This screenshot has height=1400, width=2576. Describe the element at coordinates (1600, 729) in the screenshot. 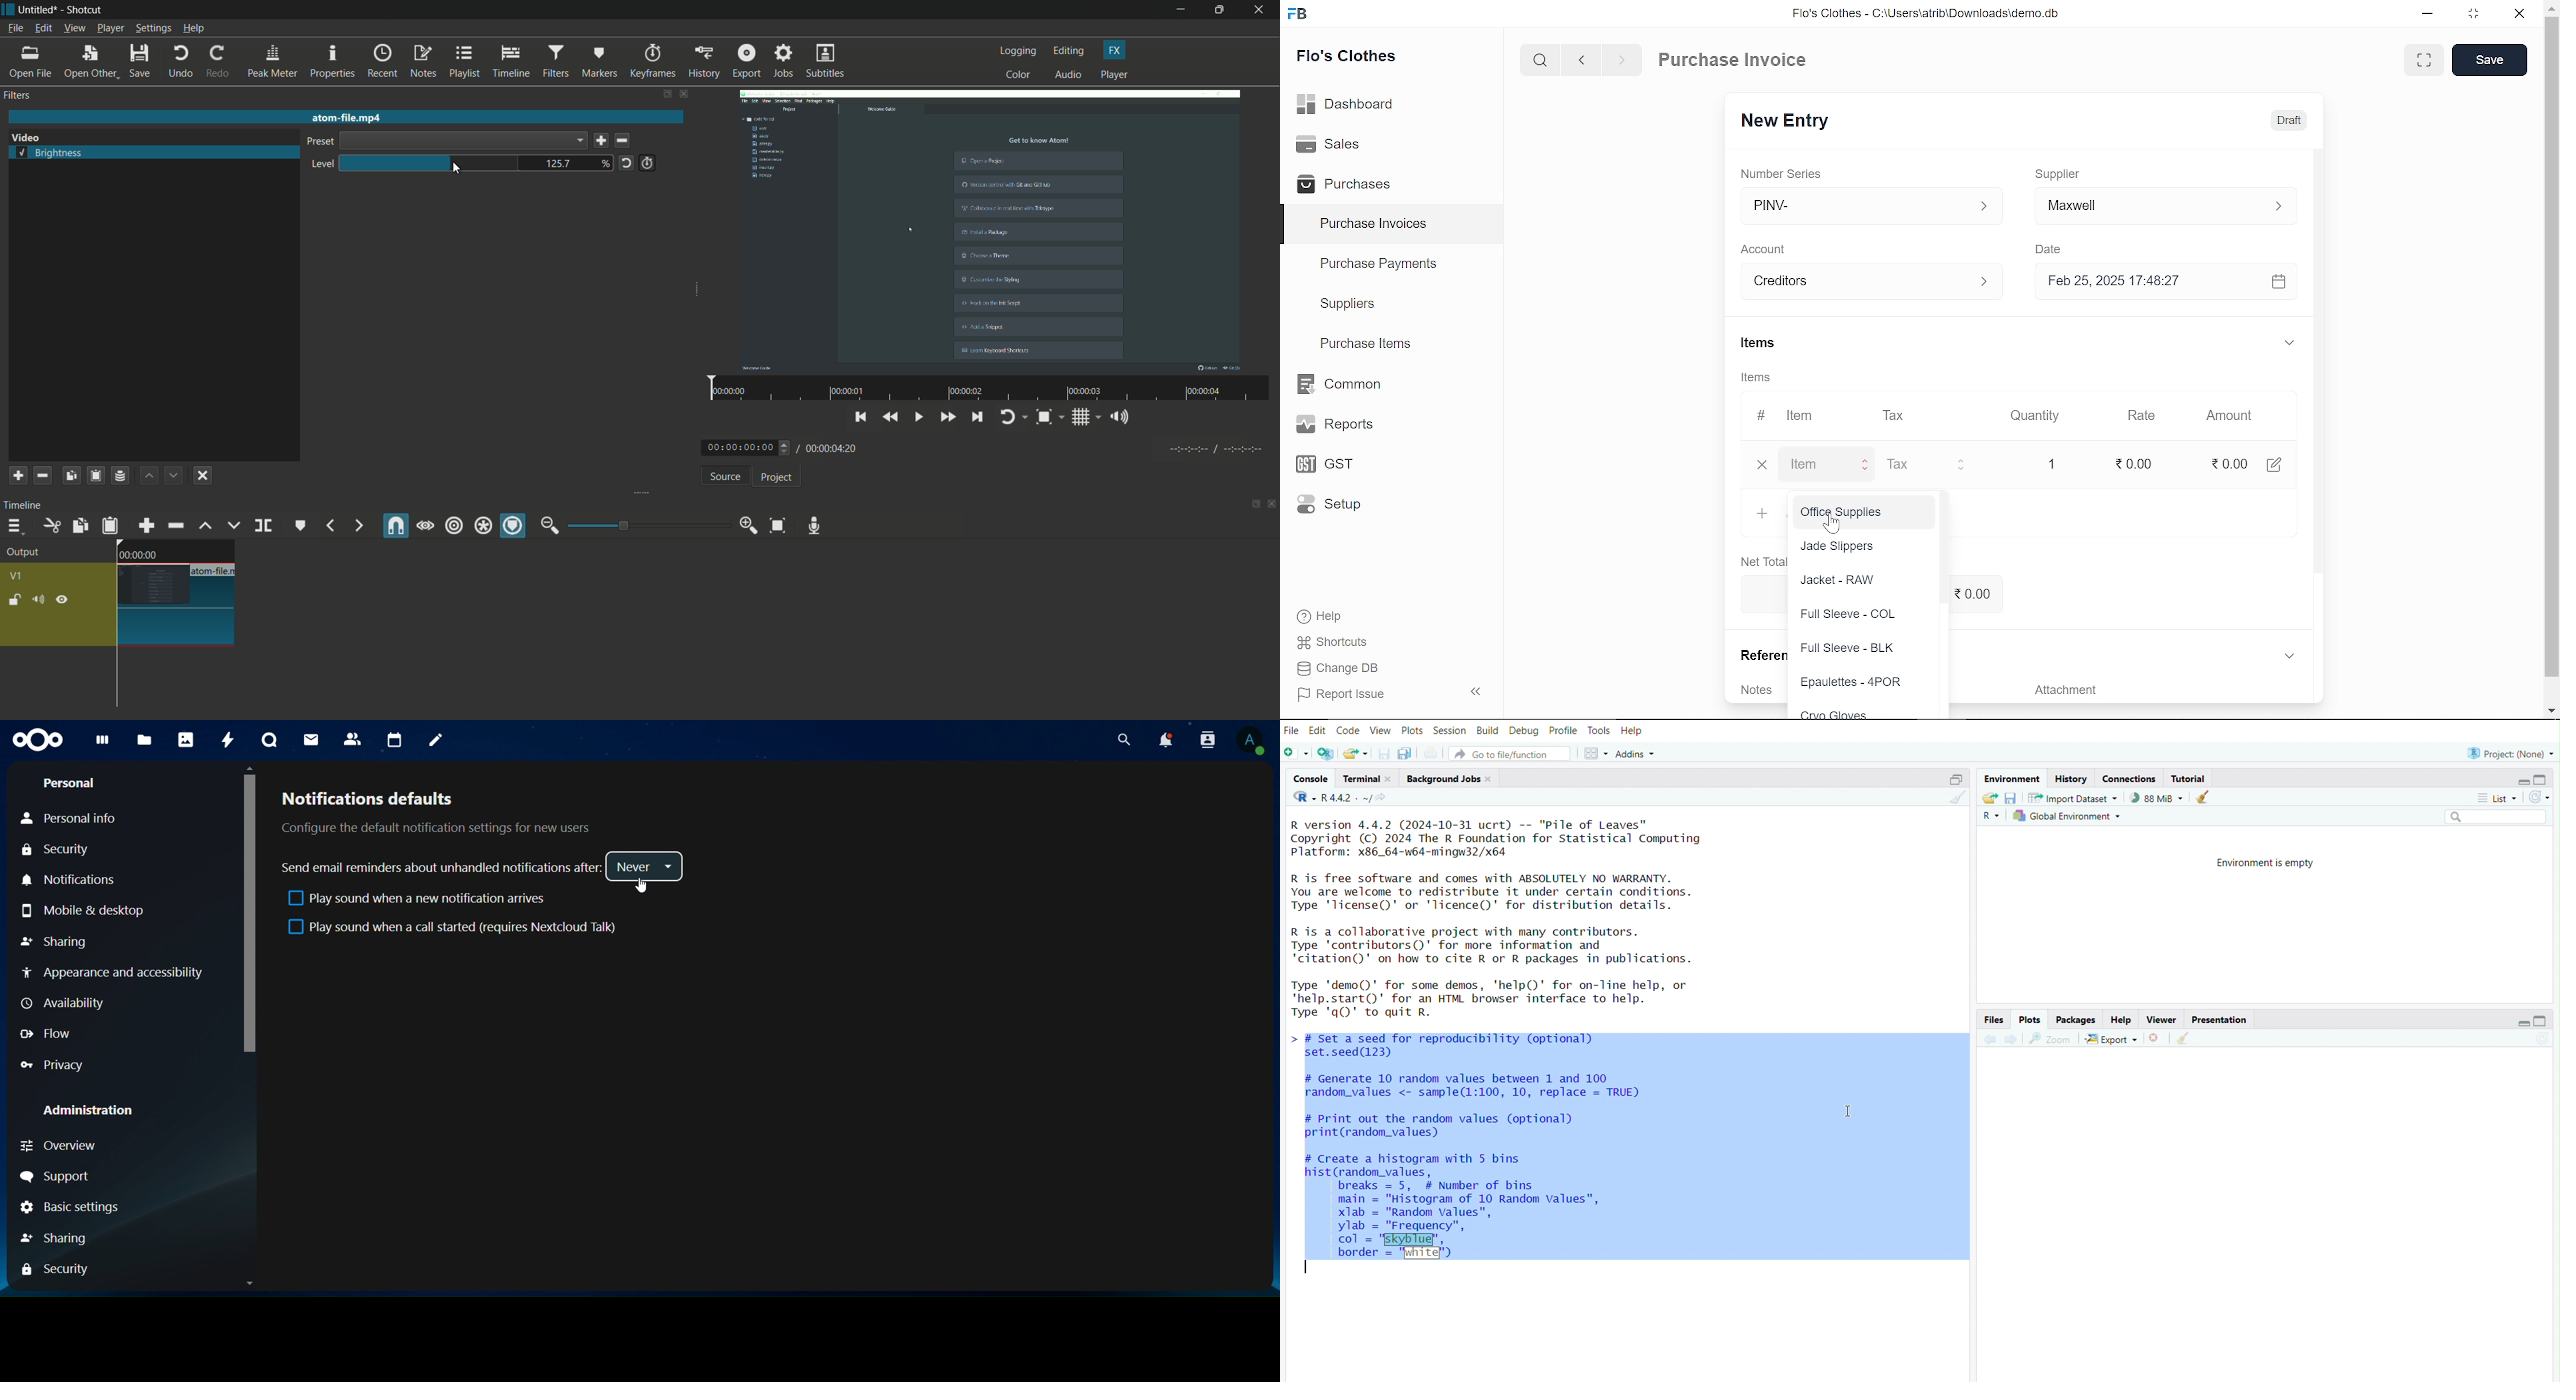

I see `tools` at that location.